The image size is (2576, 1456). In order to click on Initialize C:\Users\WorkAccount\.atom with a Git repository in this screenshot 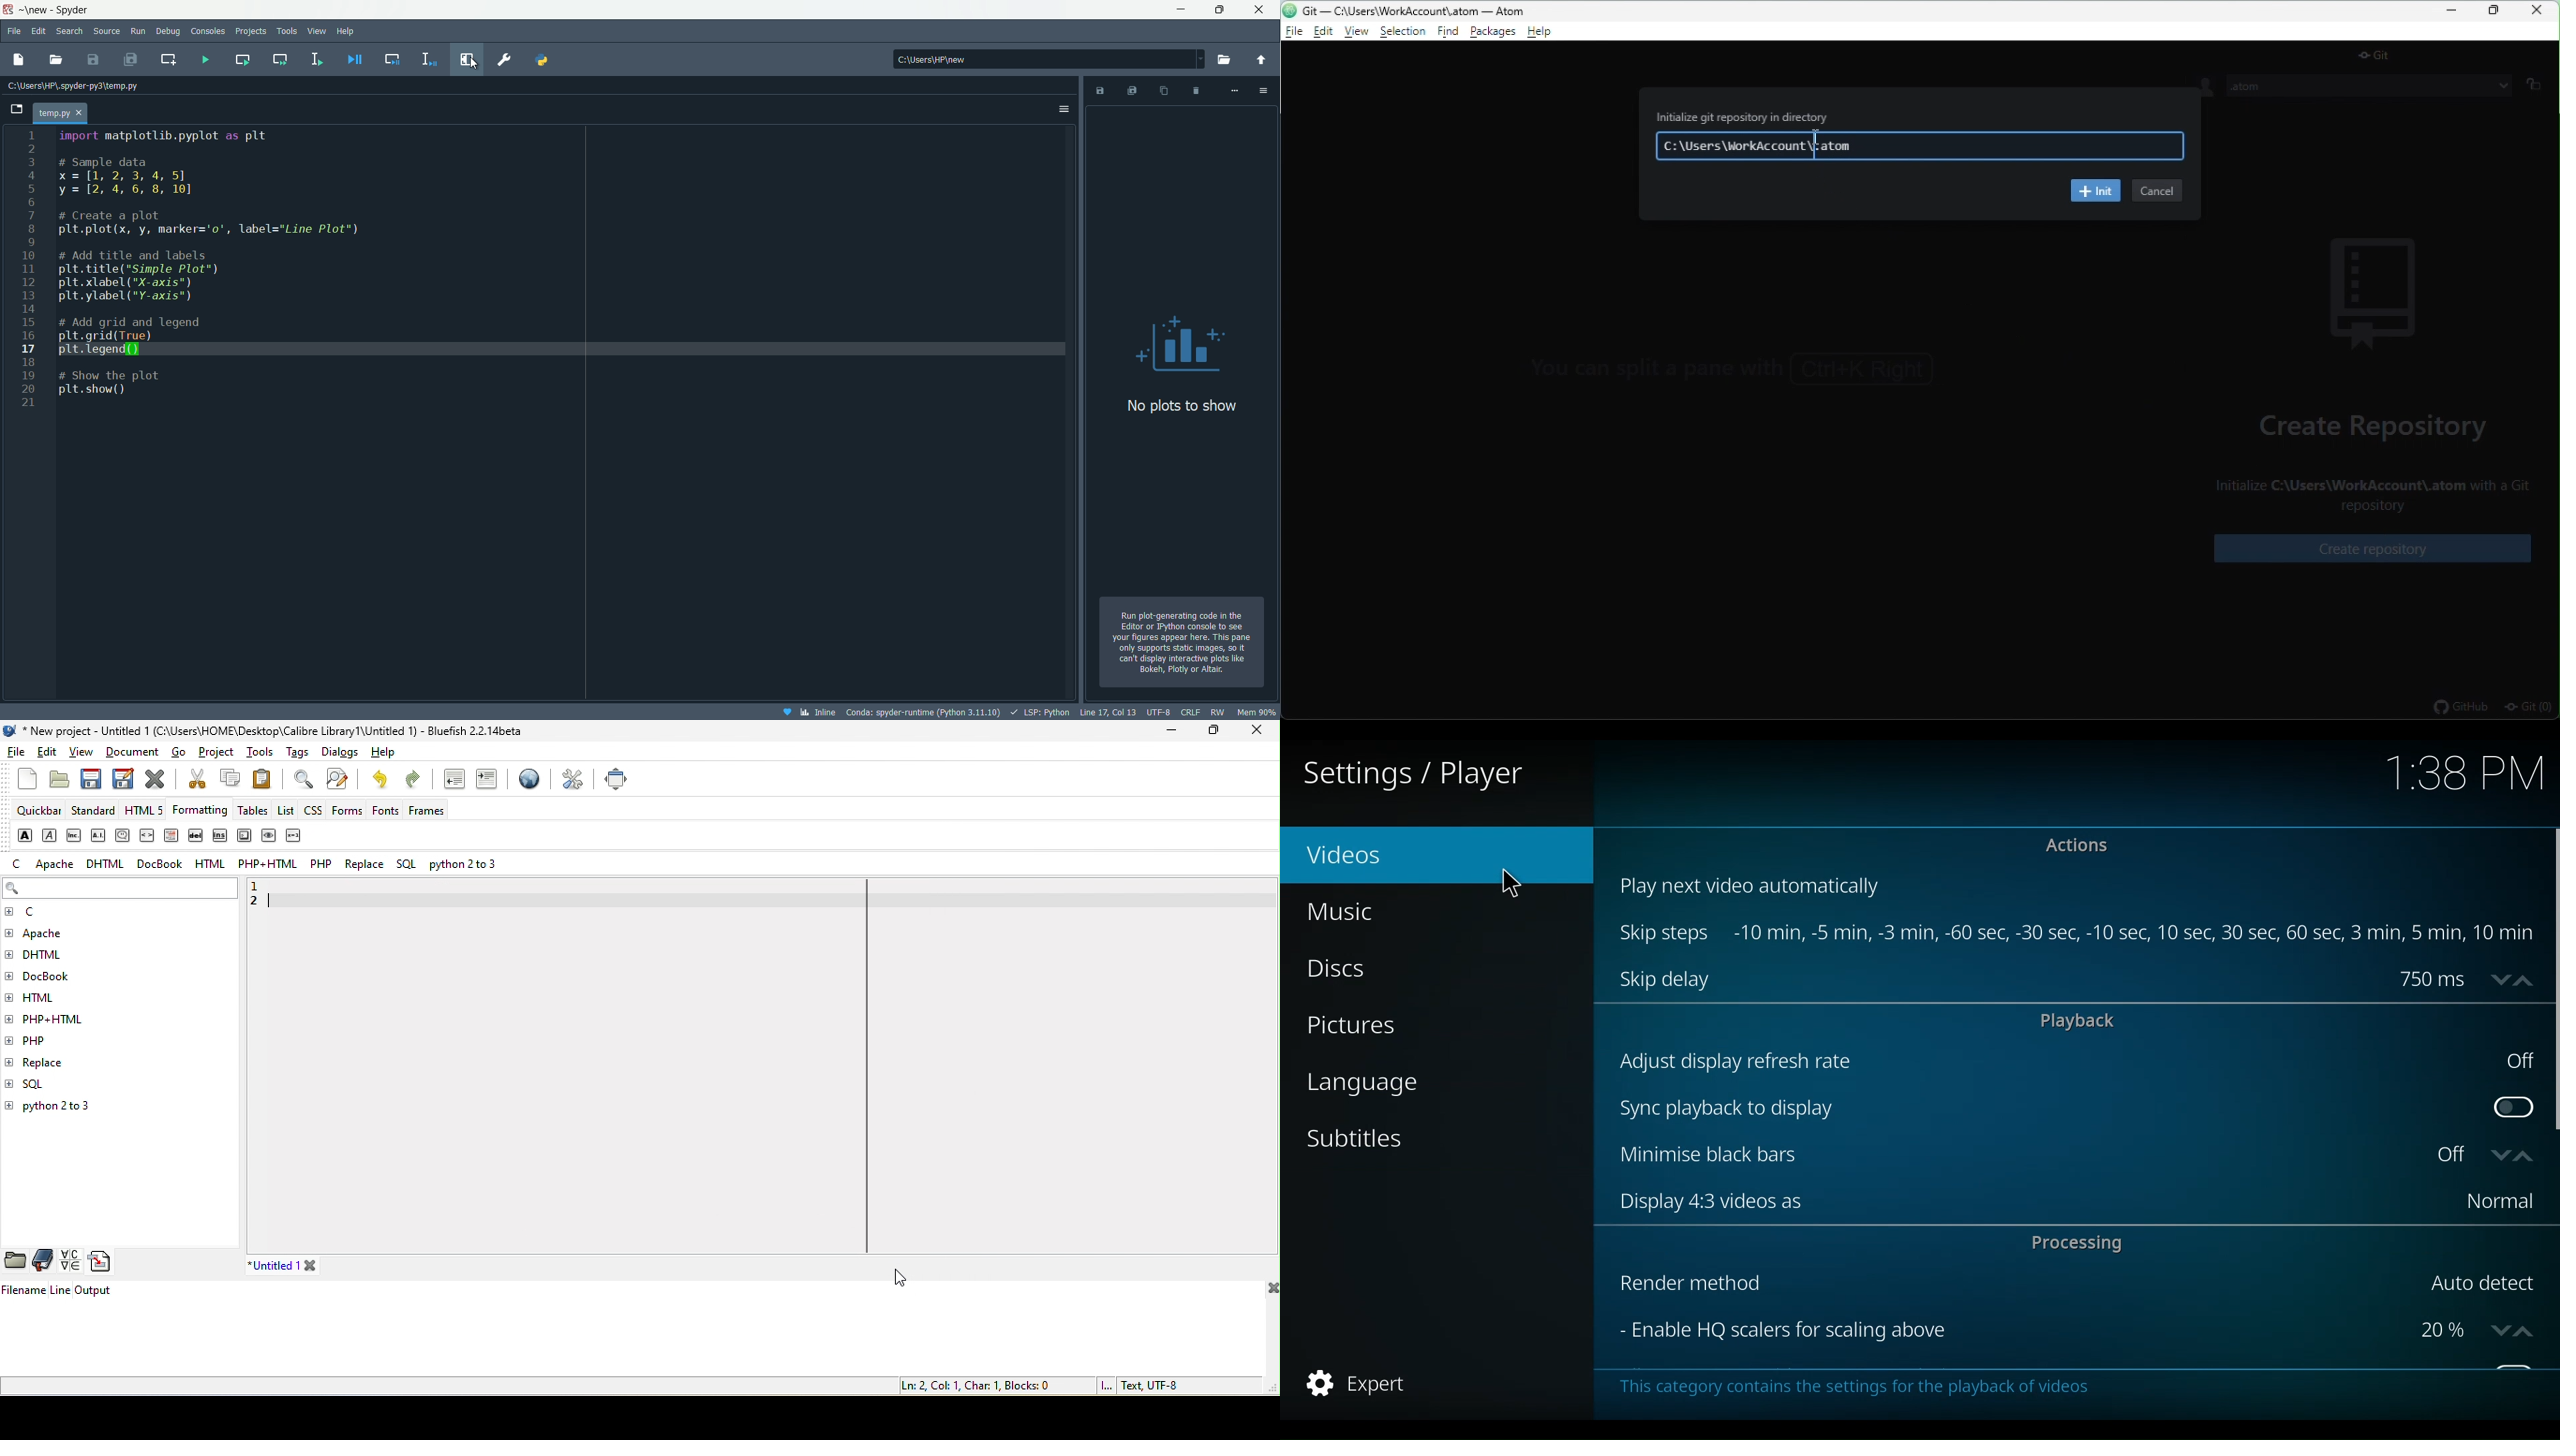, I will do `click(2367, 490)`.